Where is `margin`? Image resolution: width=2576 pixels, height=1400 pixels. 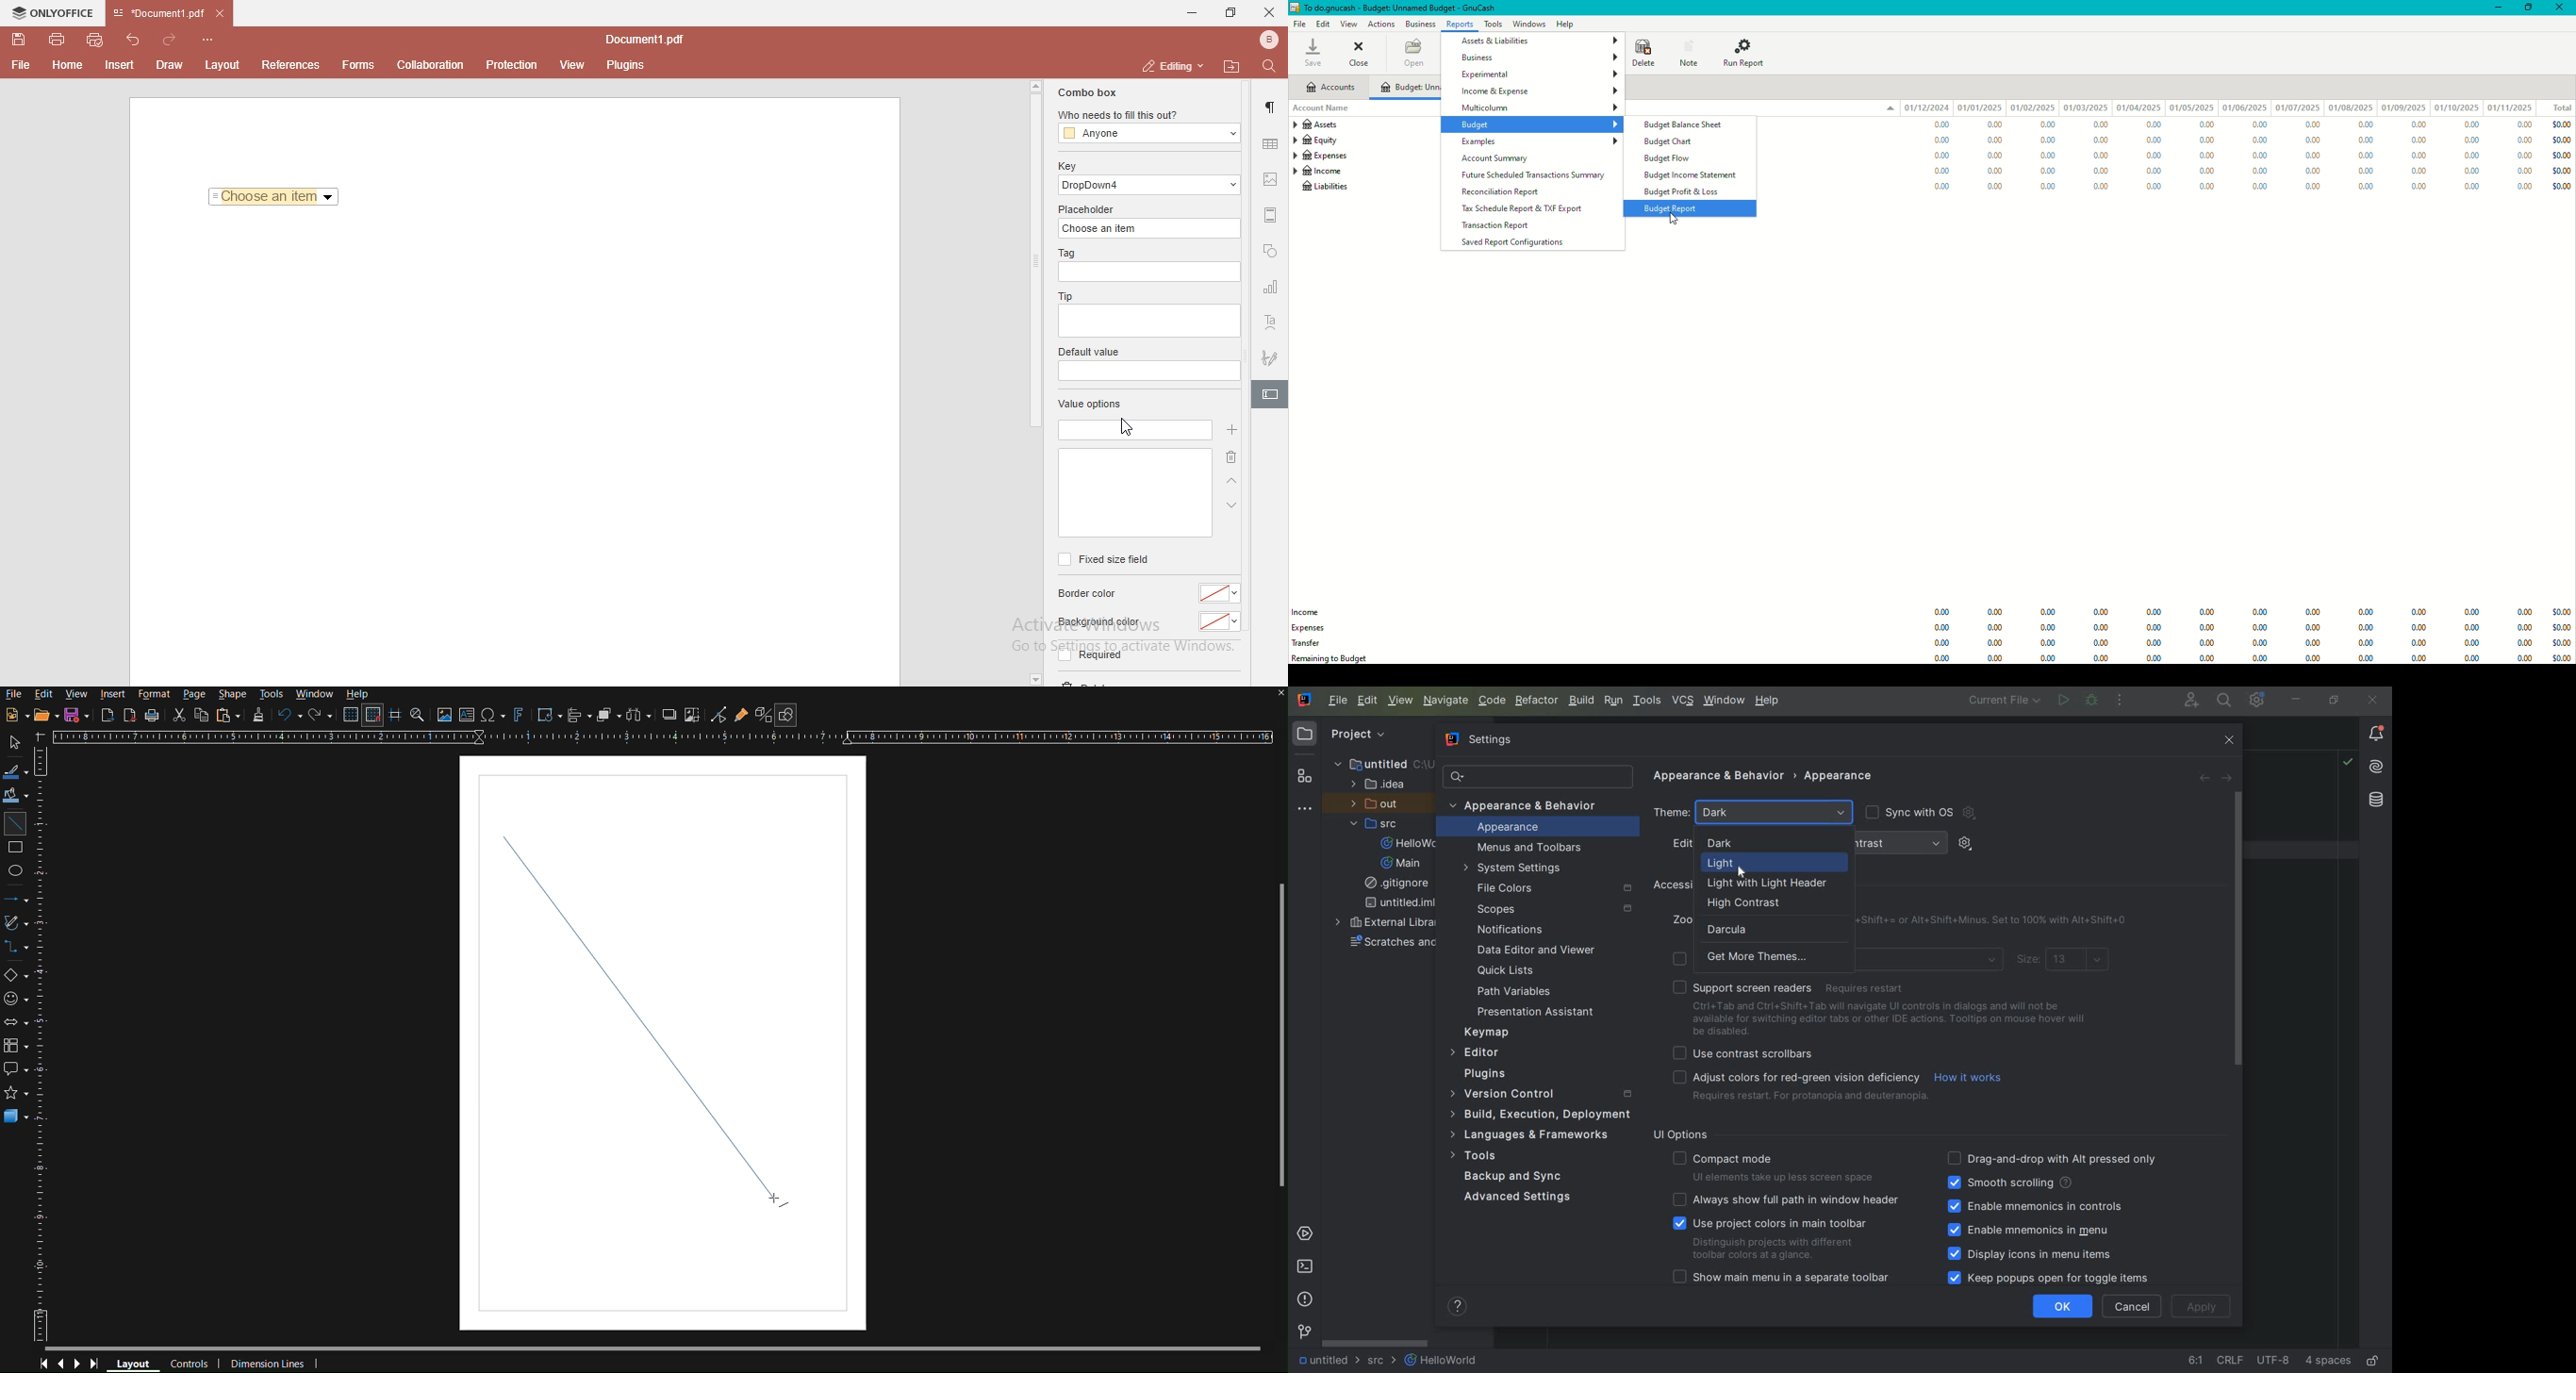 margin is located at coordinates (1271, 213).